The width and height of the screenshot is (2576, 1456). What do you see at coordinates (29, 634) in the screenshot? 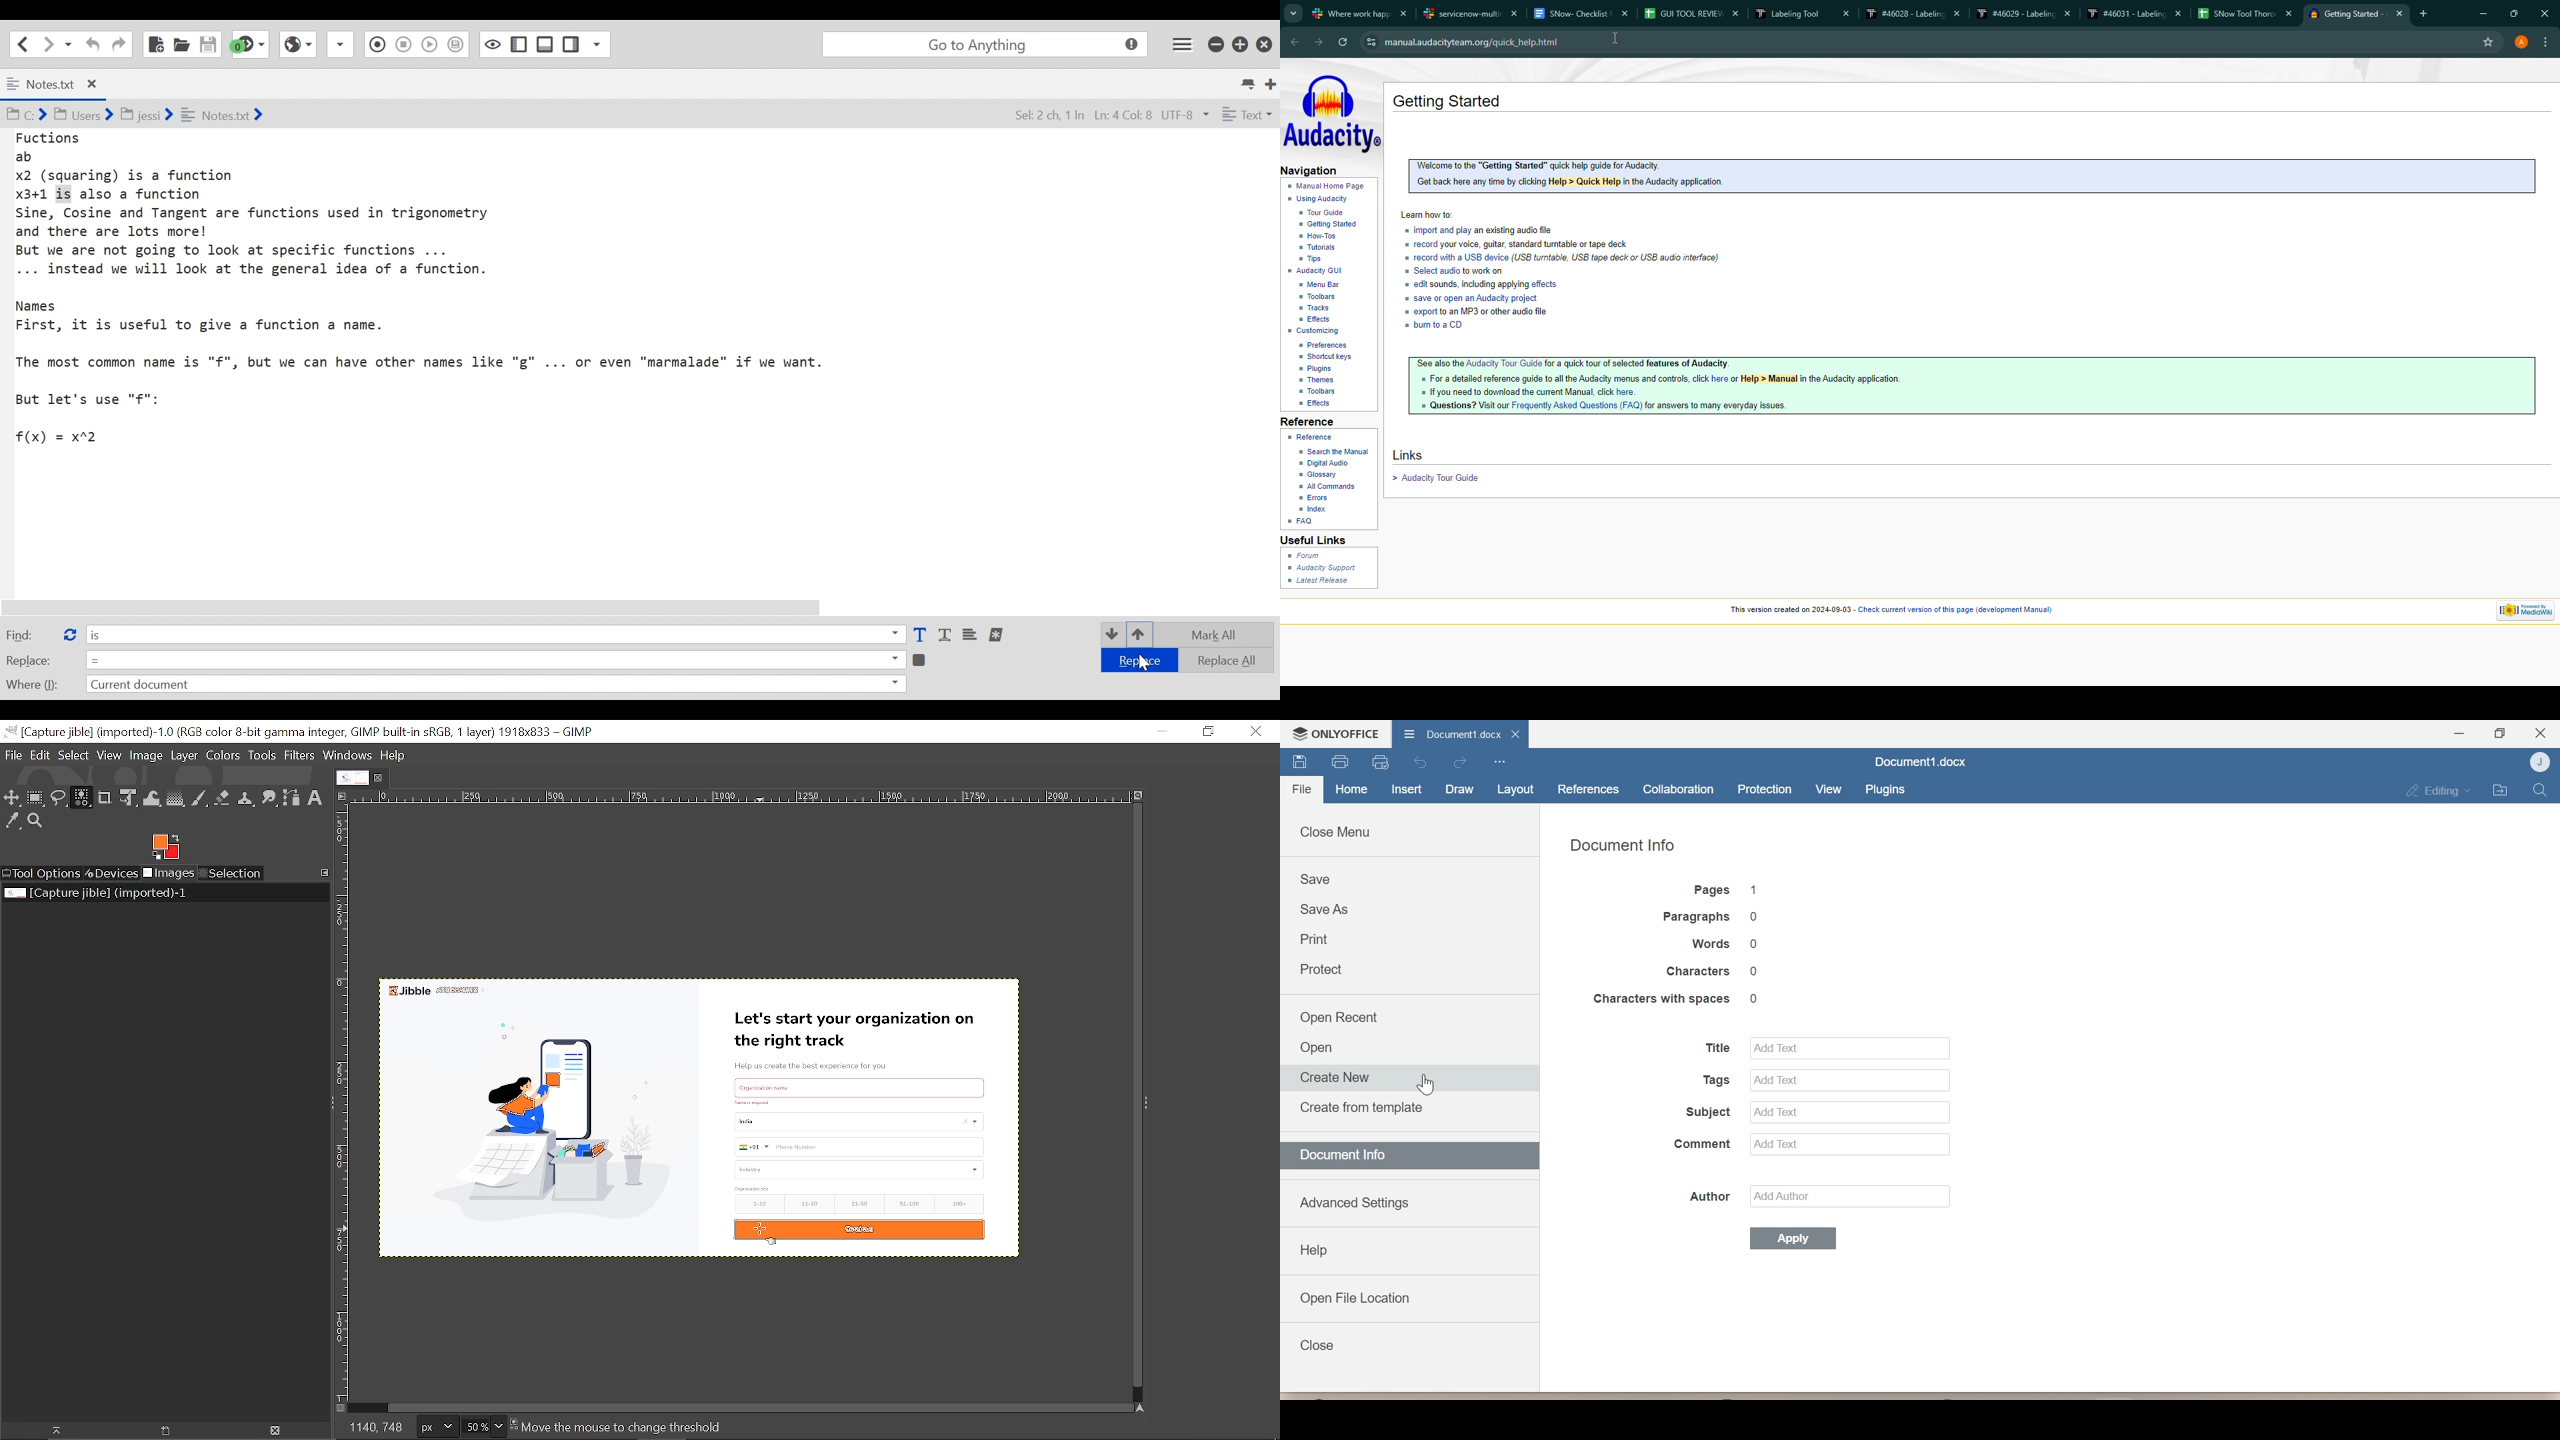
I see `Find` at bounding box center [29, 634].